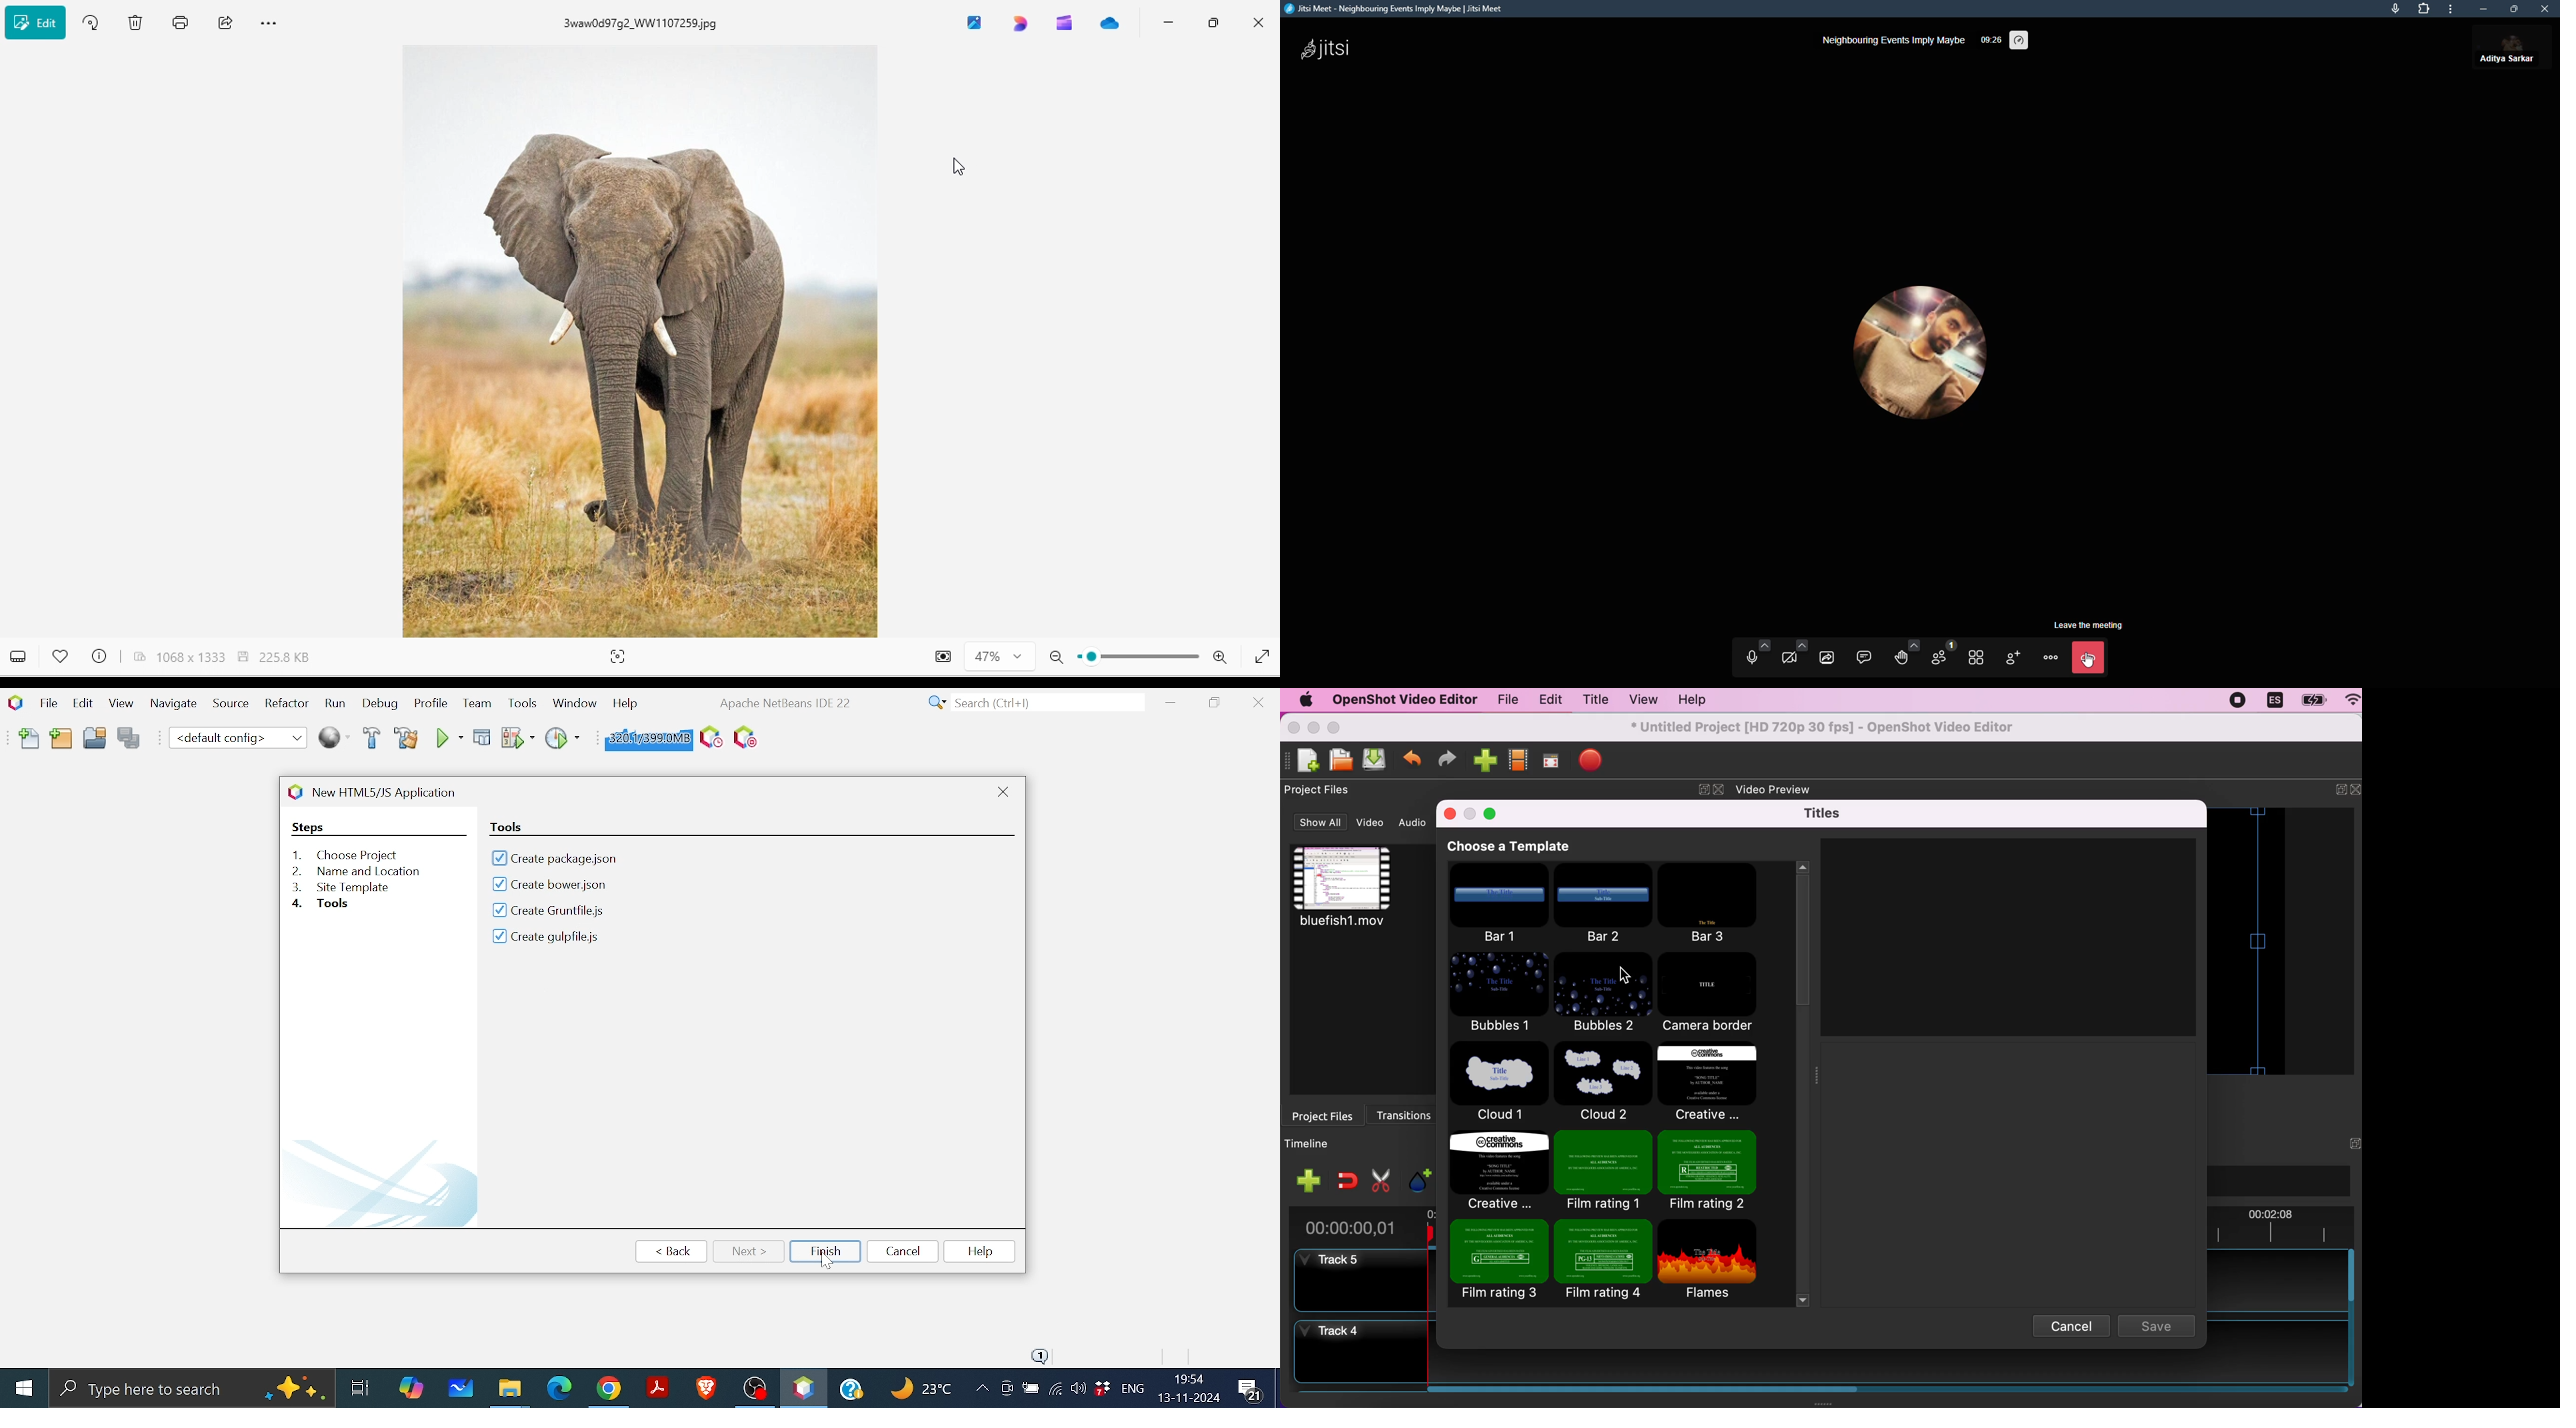 This screenshot has width=2576, height=1428. I want to click on Cancel, so click(903, 1252).